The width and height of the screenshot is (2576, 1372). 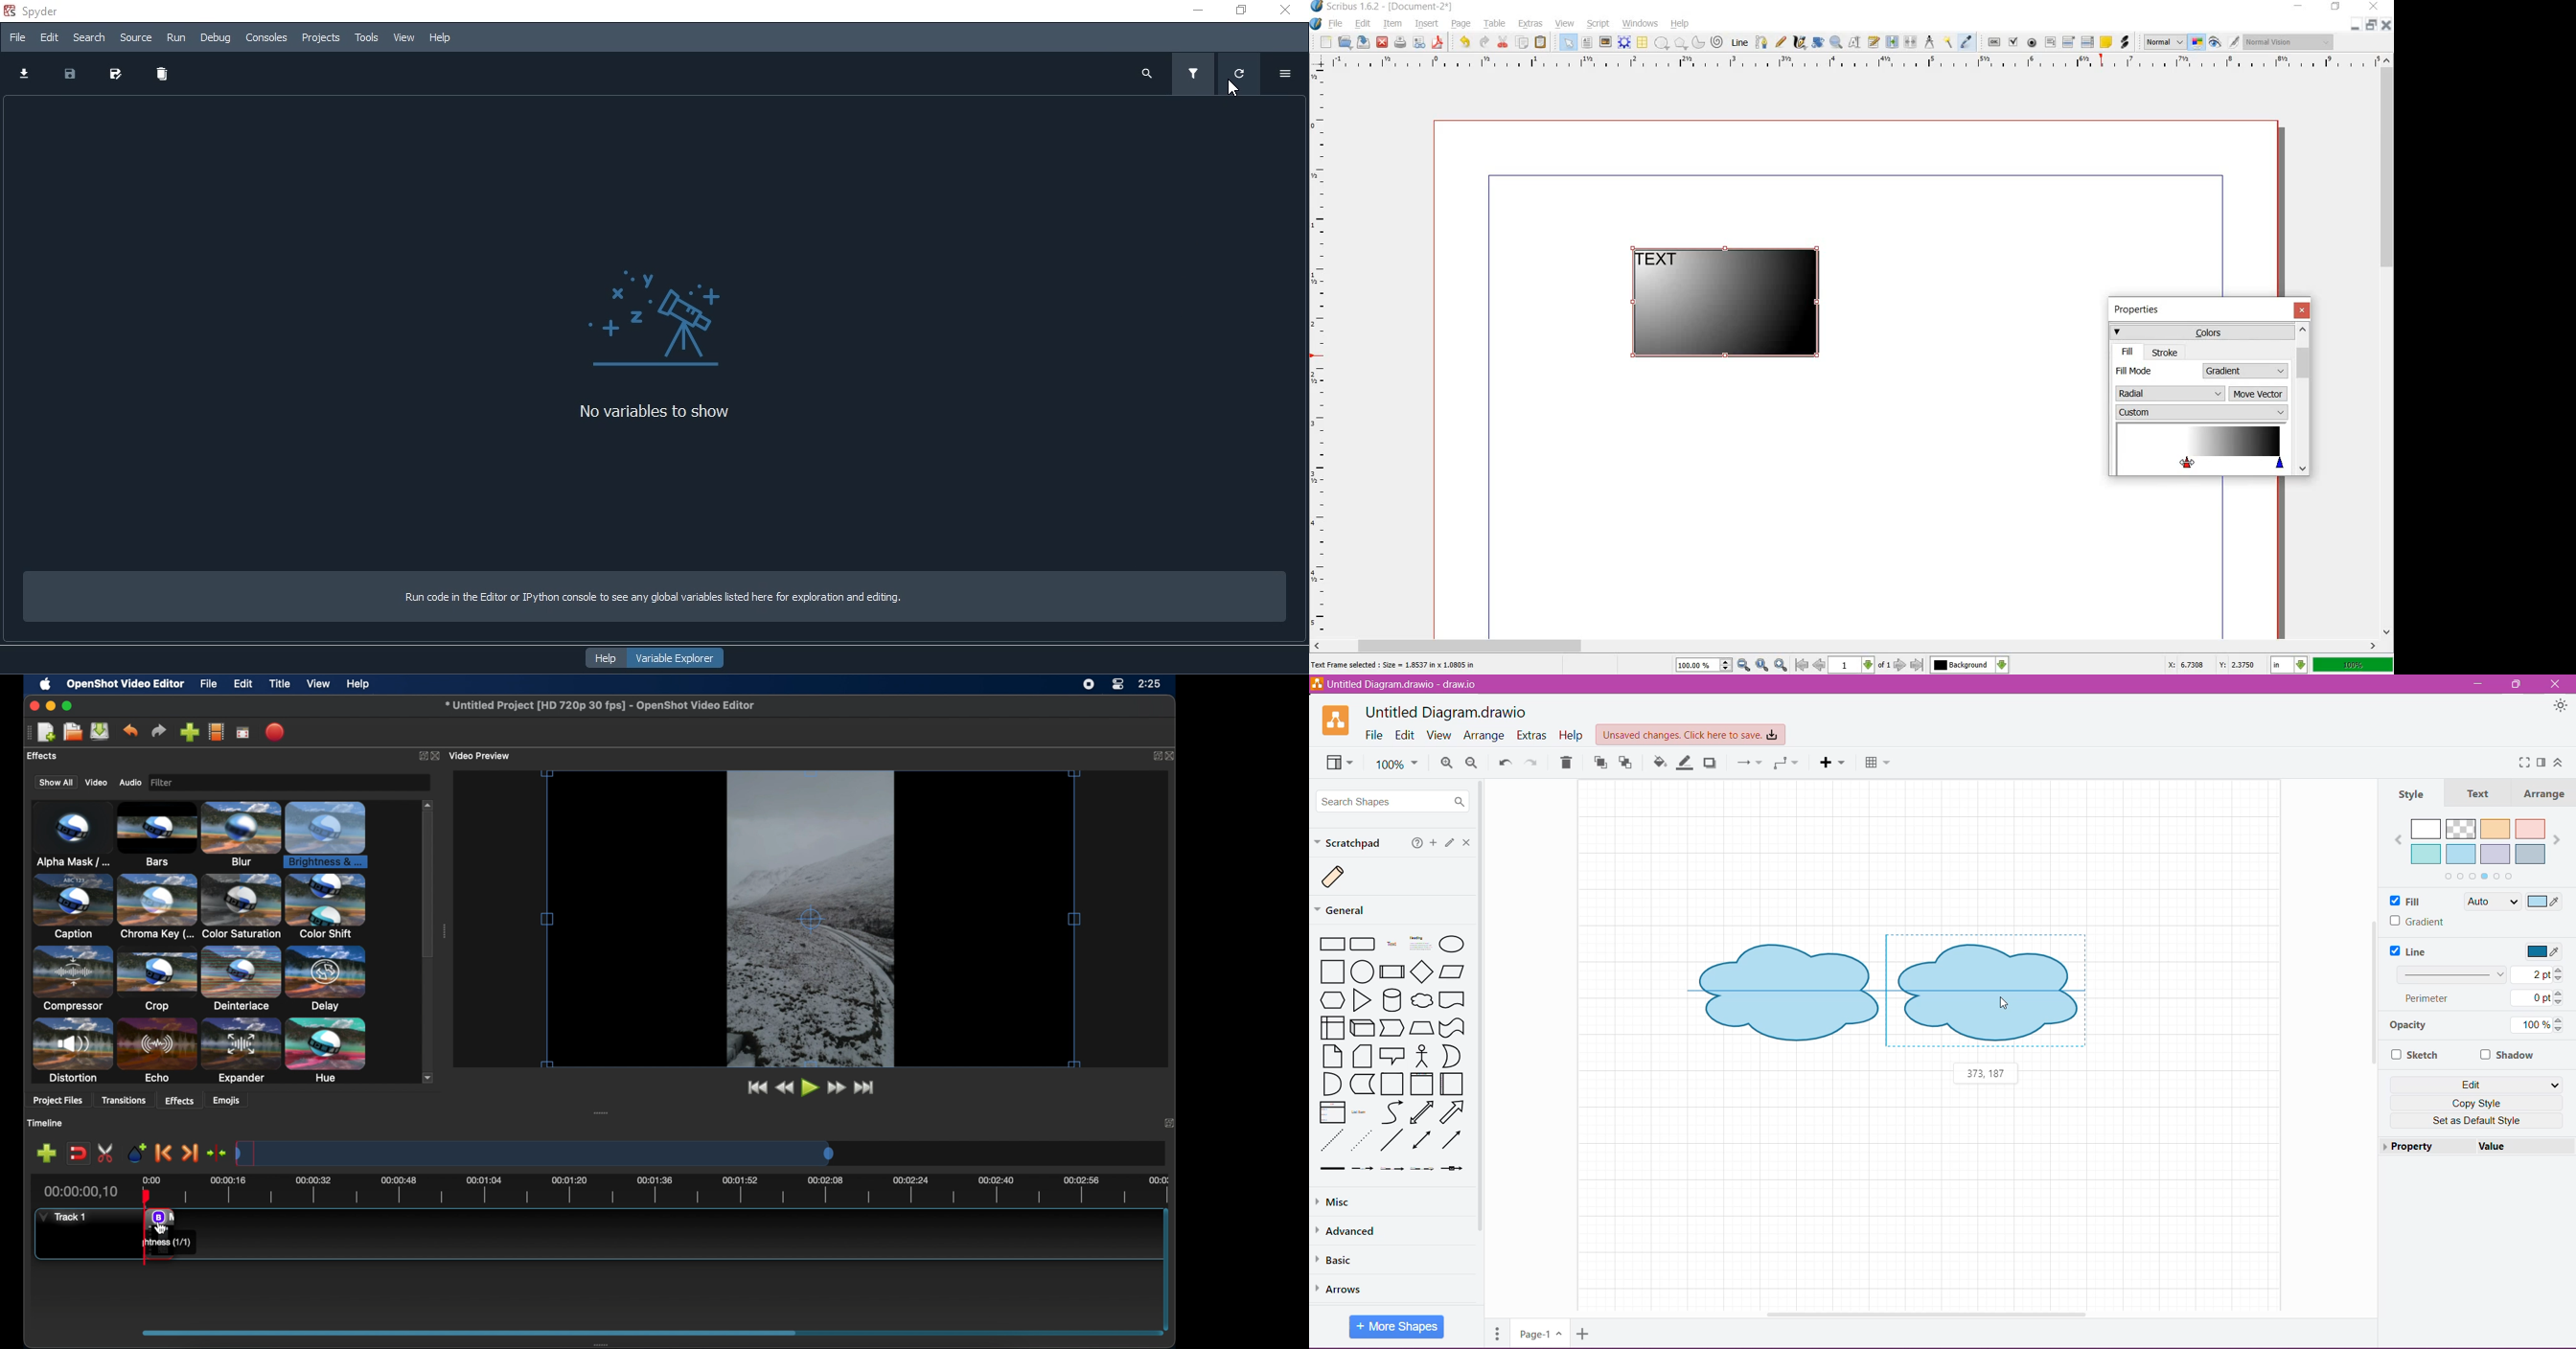 What do you see at coordinates (601, 657) in the screenshot?
I see `help` at bounding box center [601, 657].